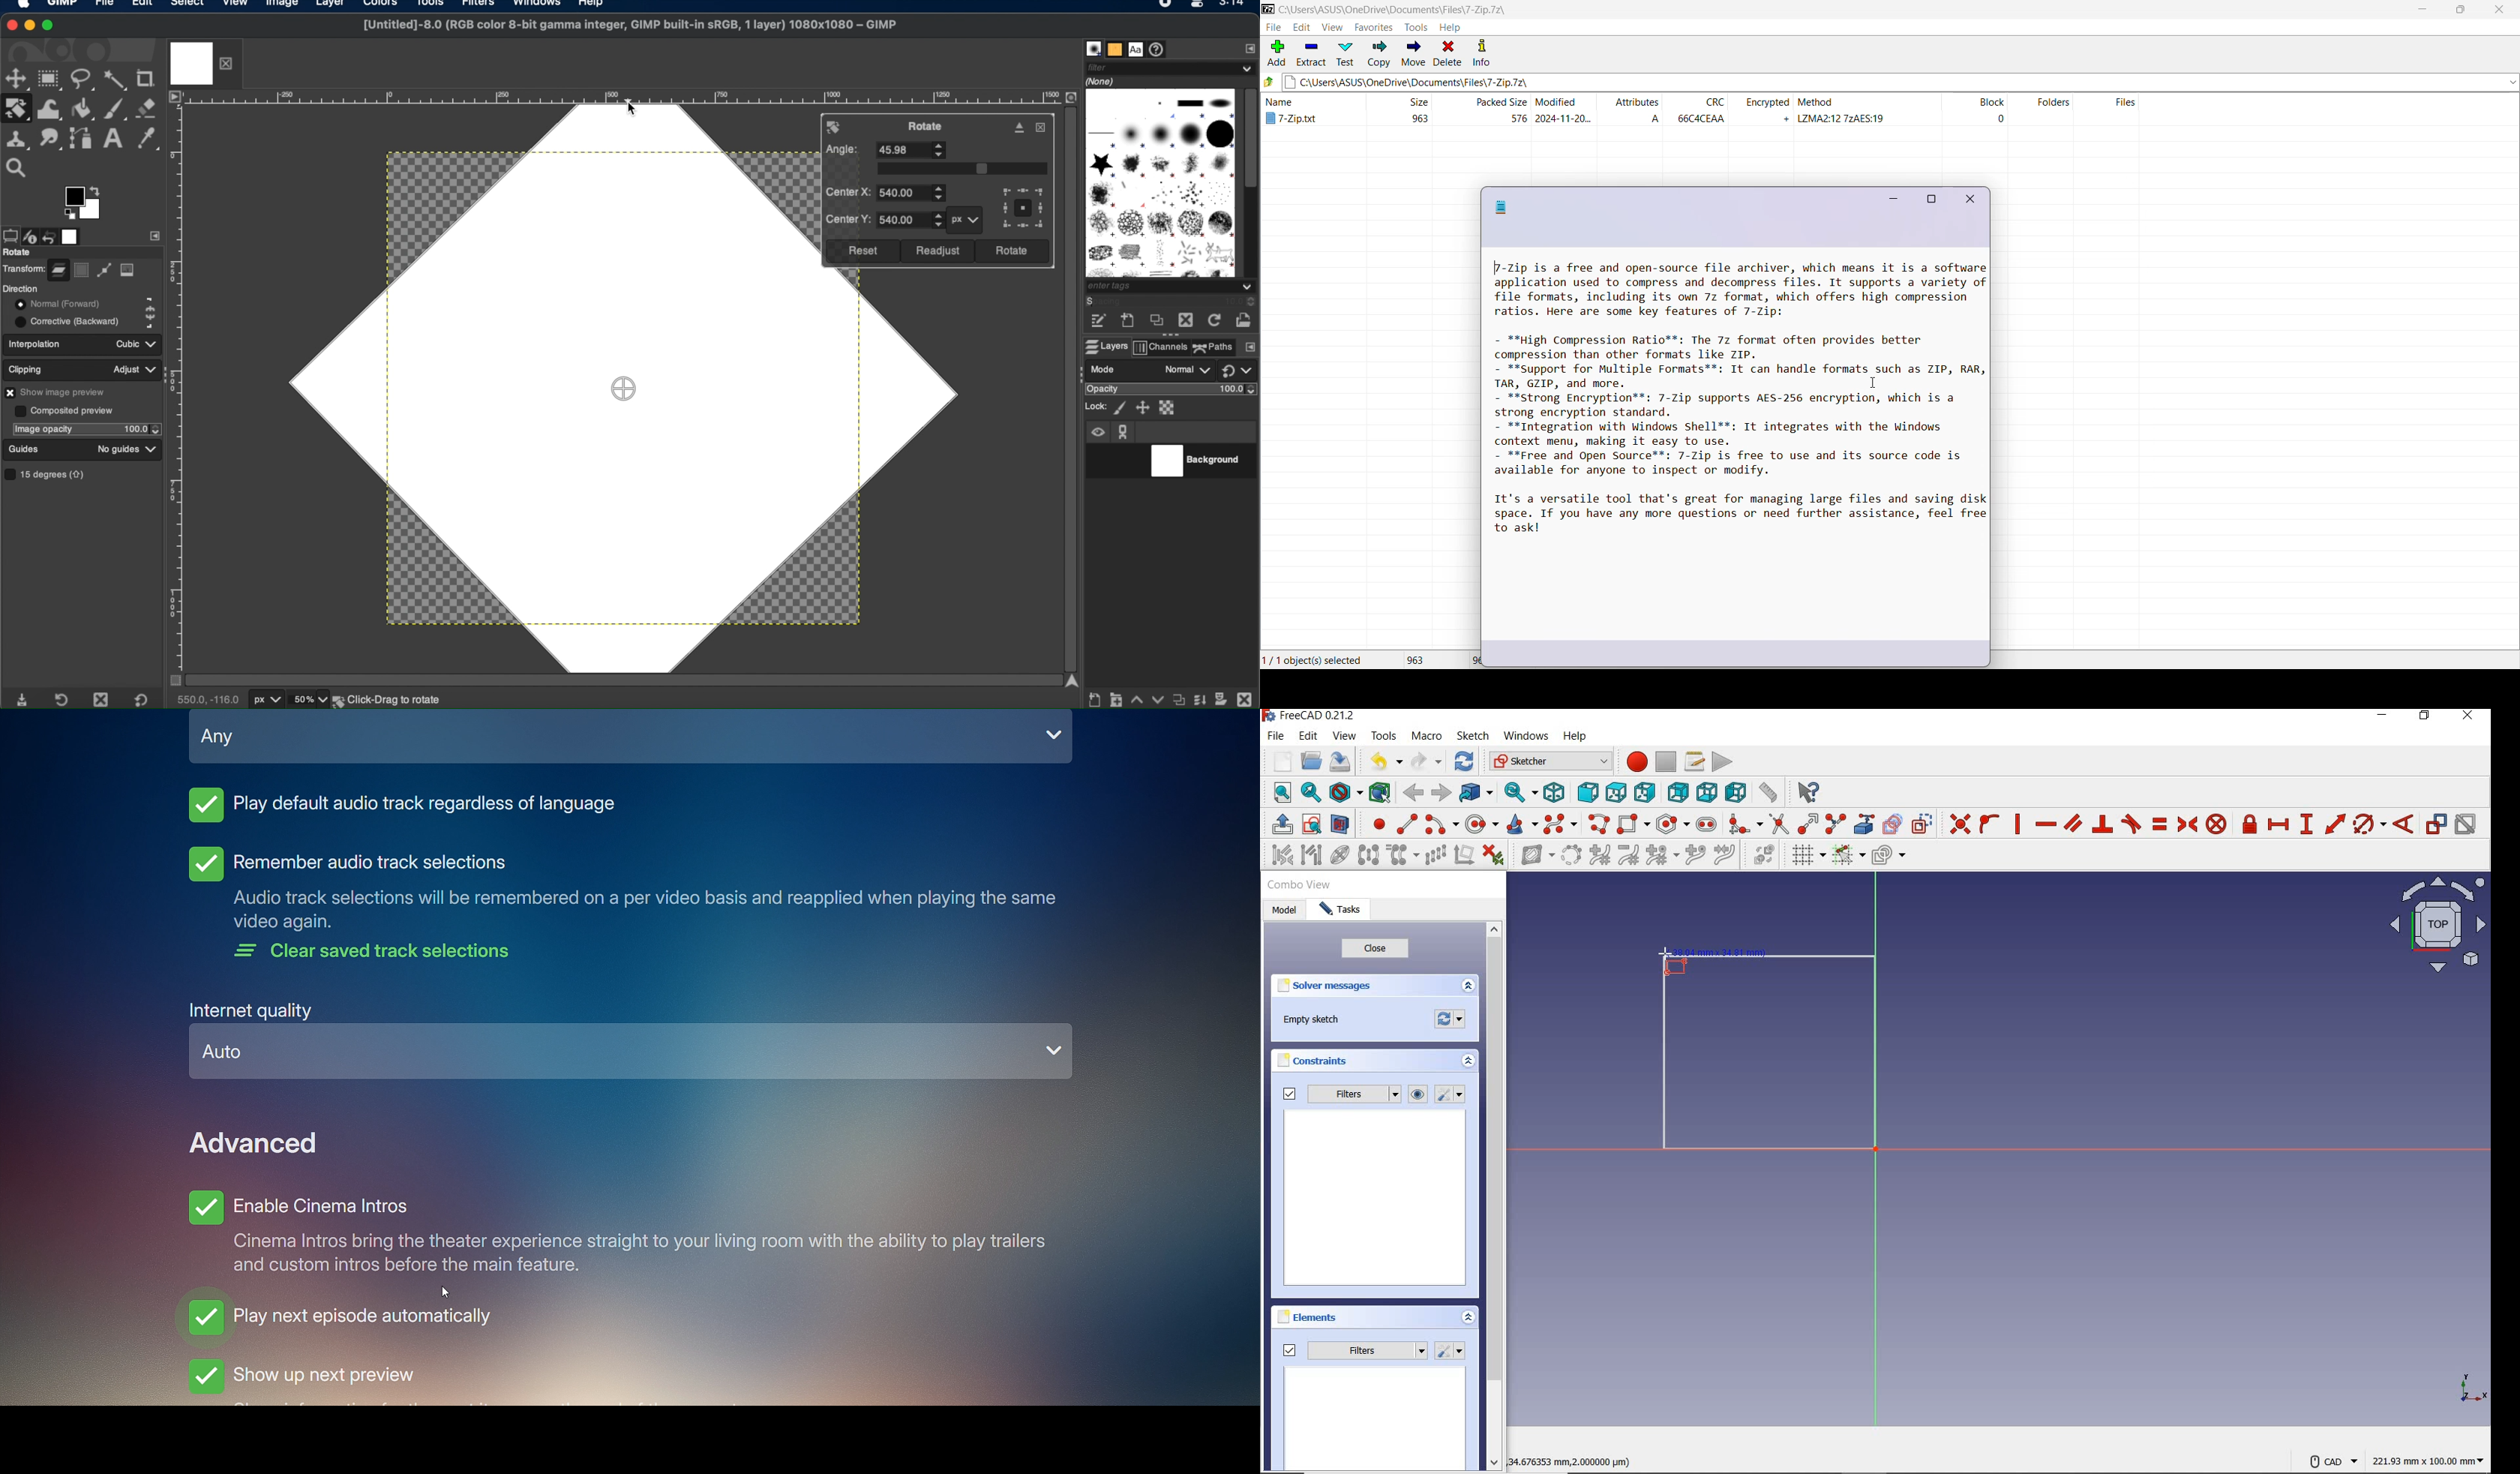 The width and height of the screenshot is (2520, 1484). I want to click on cursor, so click(633, 110).